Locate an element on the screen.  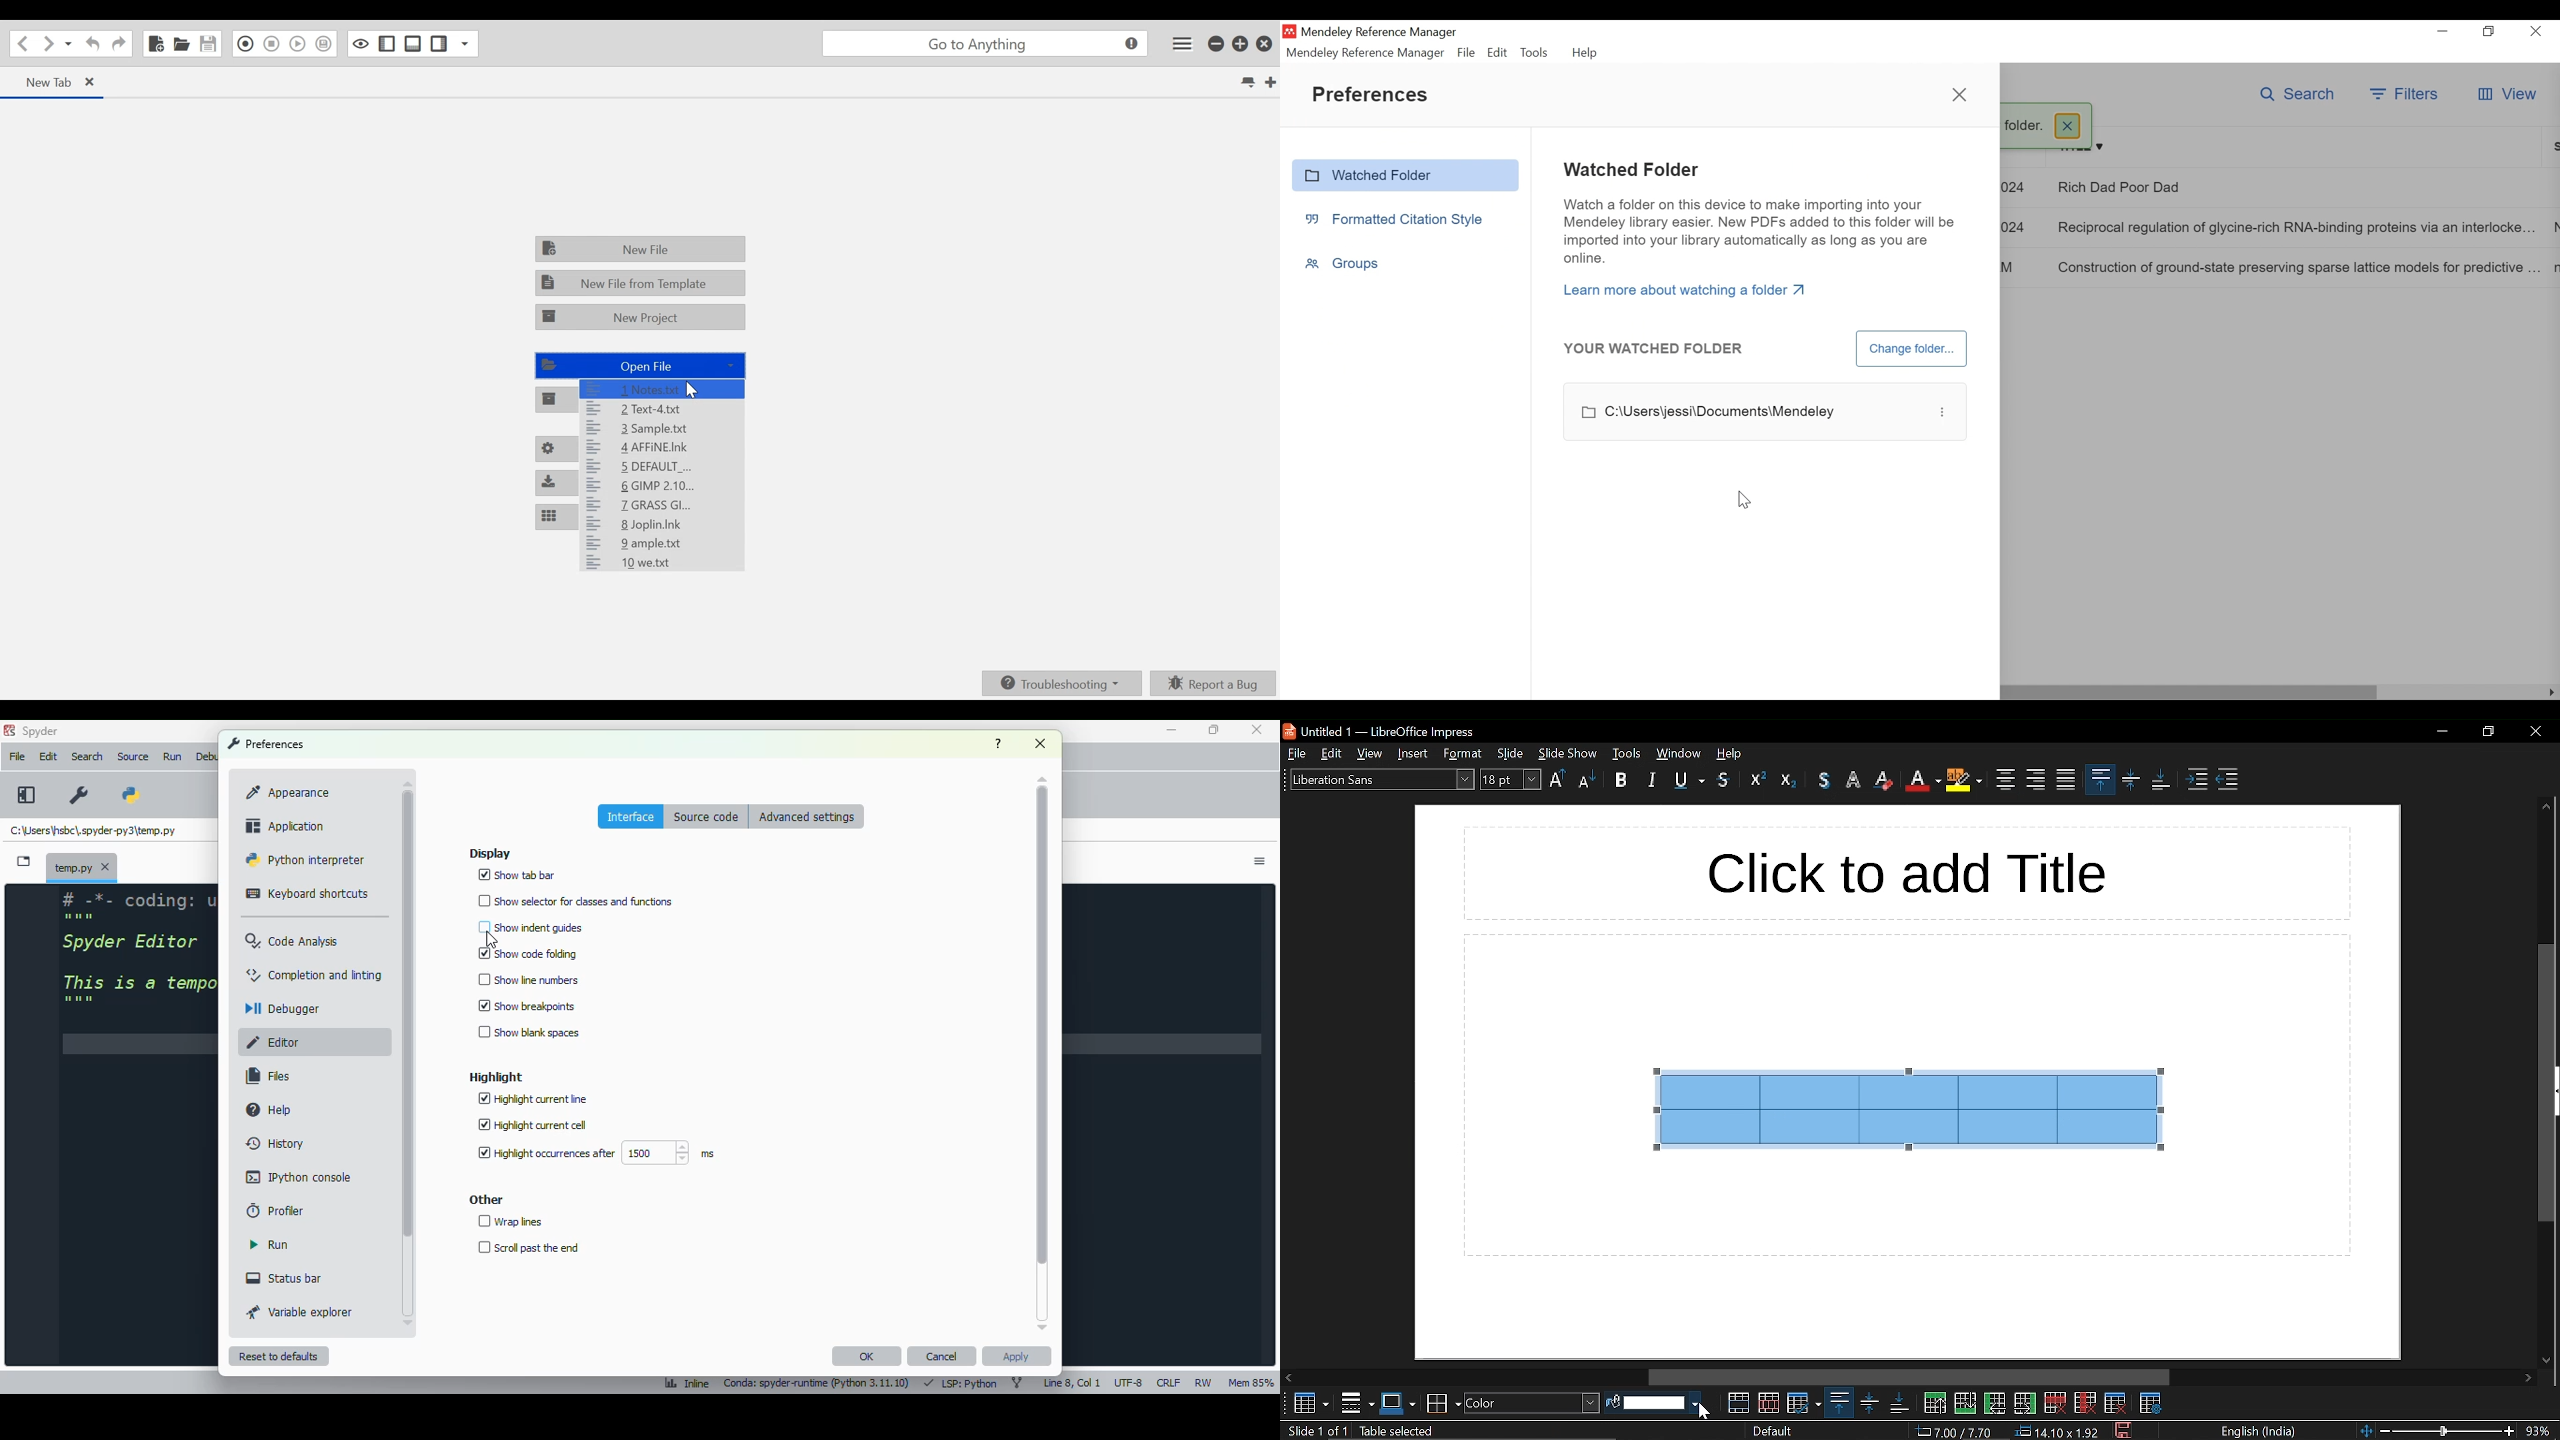
Formatted Citation Style is located at coordinates (1394, 219).